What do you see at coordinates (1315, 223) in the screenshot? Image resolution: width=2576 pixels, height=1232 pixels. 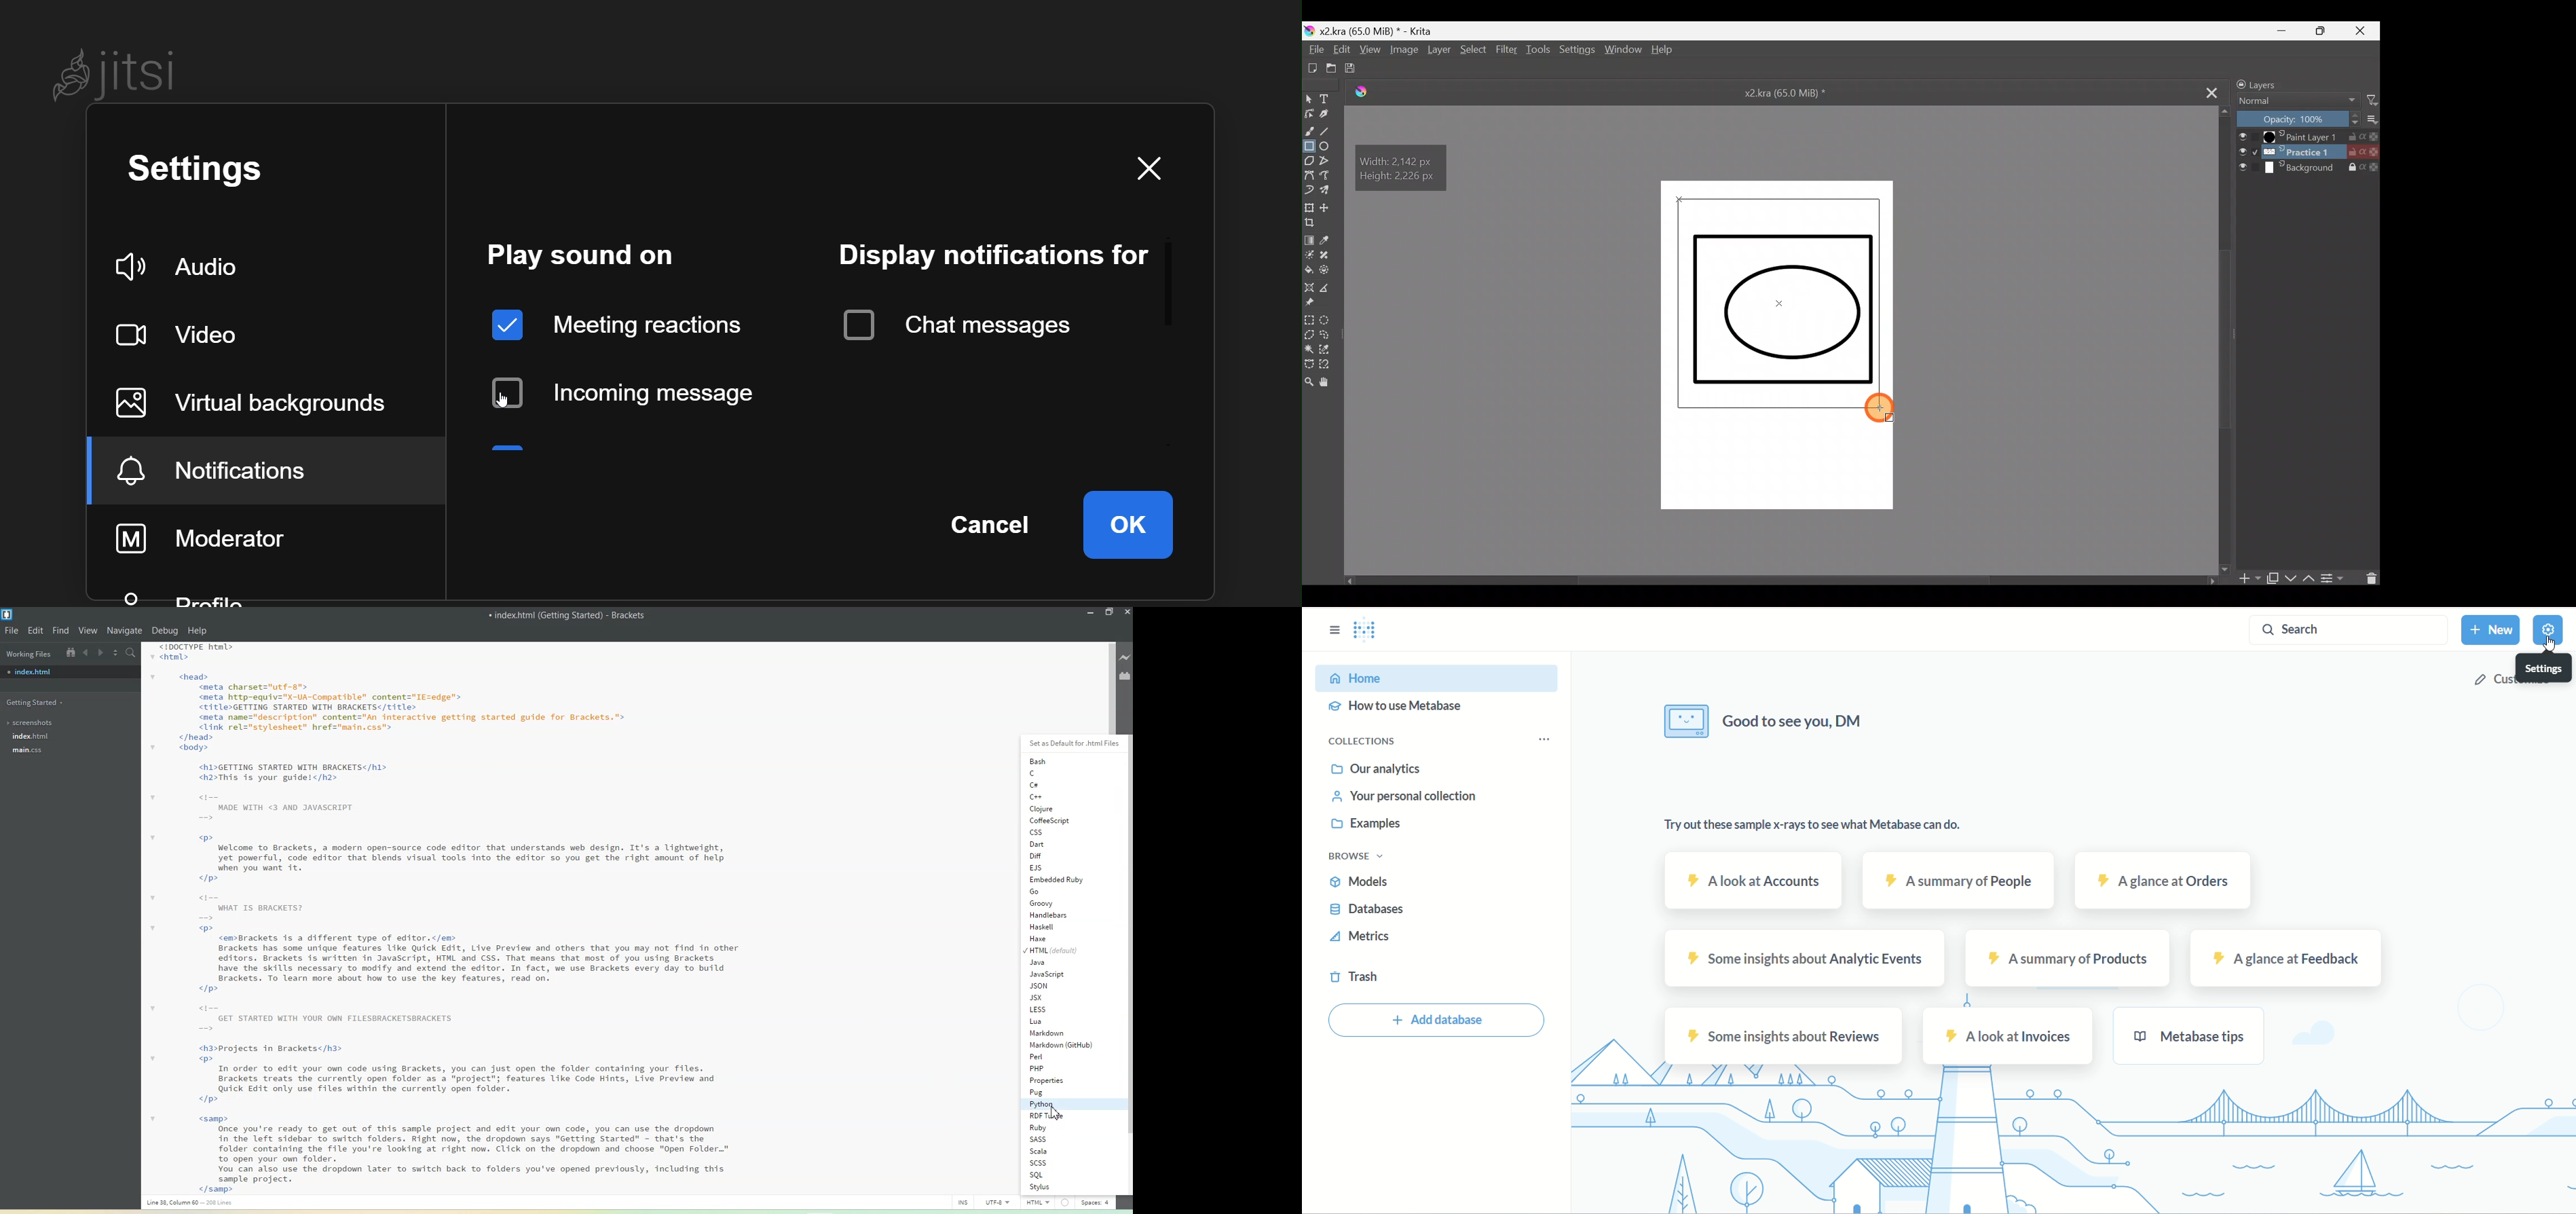 I see `Crop image to an area` at bounding box center [1315, 223].